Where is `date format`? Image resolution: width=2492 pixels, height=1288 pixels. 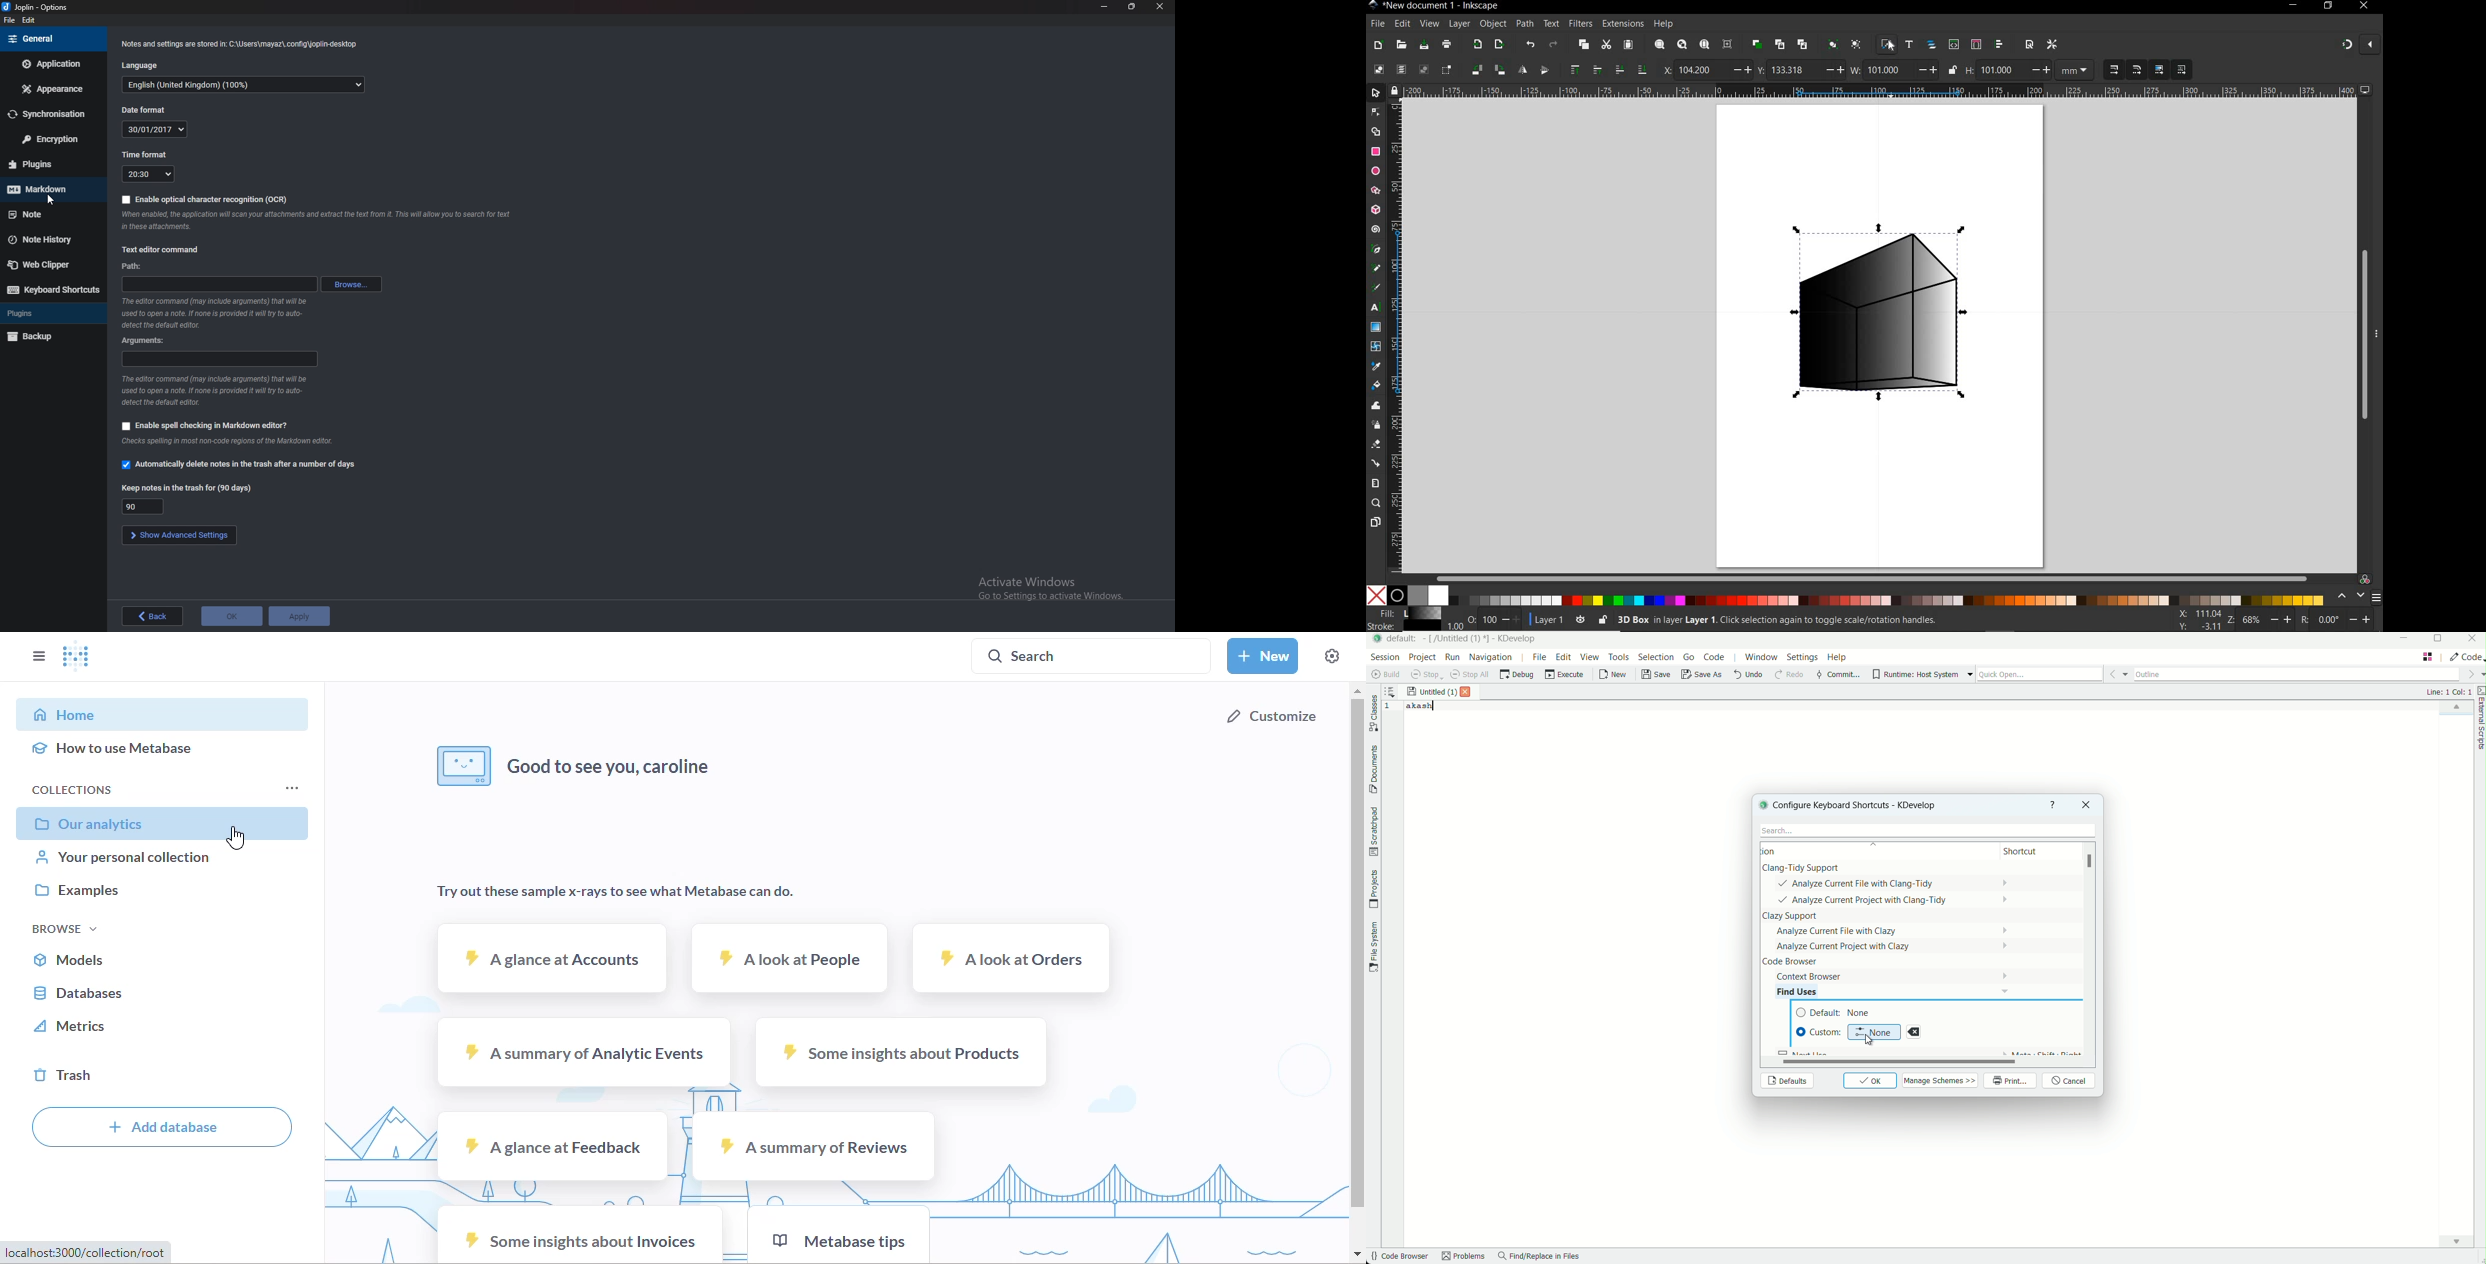 date format is located at coordinates (149, 109).